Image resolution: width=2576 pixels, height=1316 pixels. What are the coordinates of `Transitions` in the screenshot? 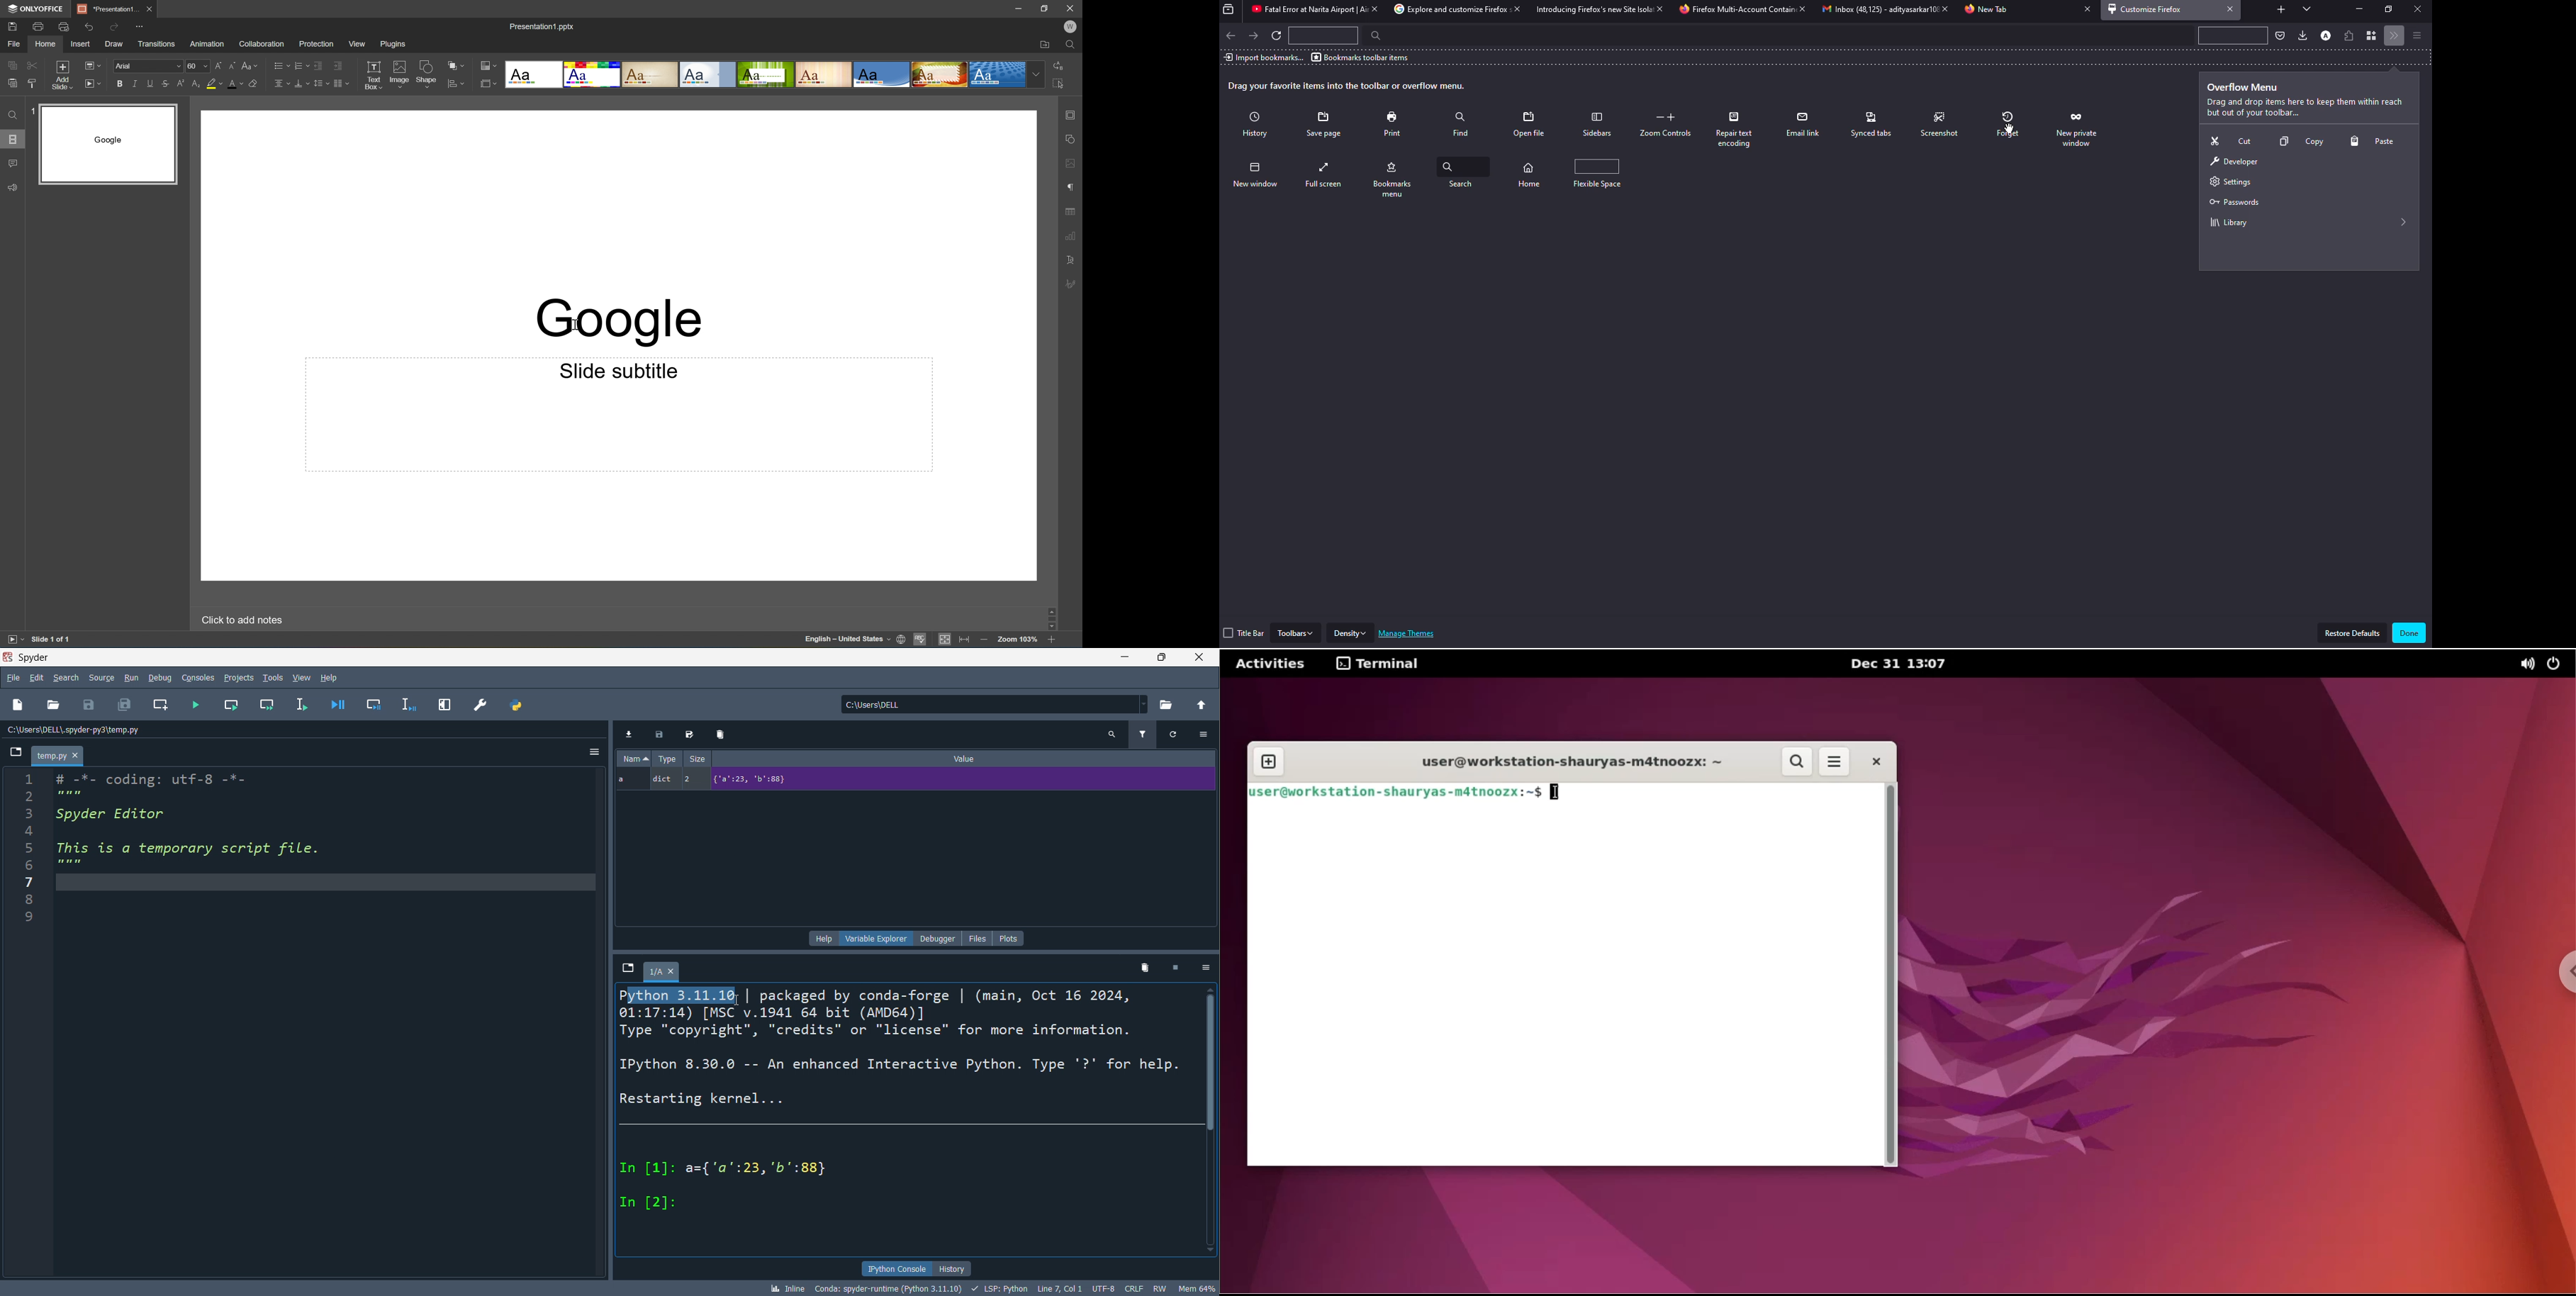 It's located at (157, 44).